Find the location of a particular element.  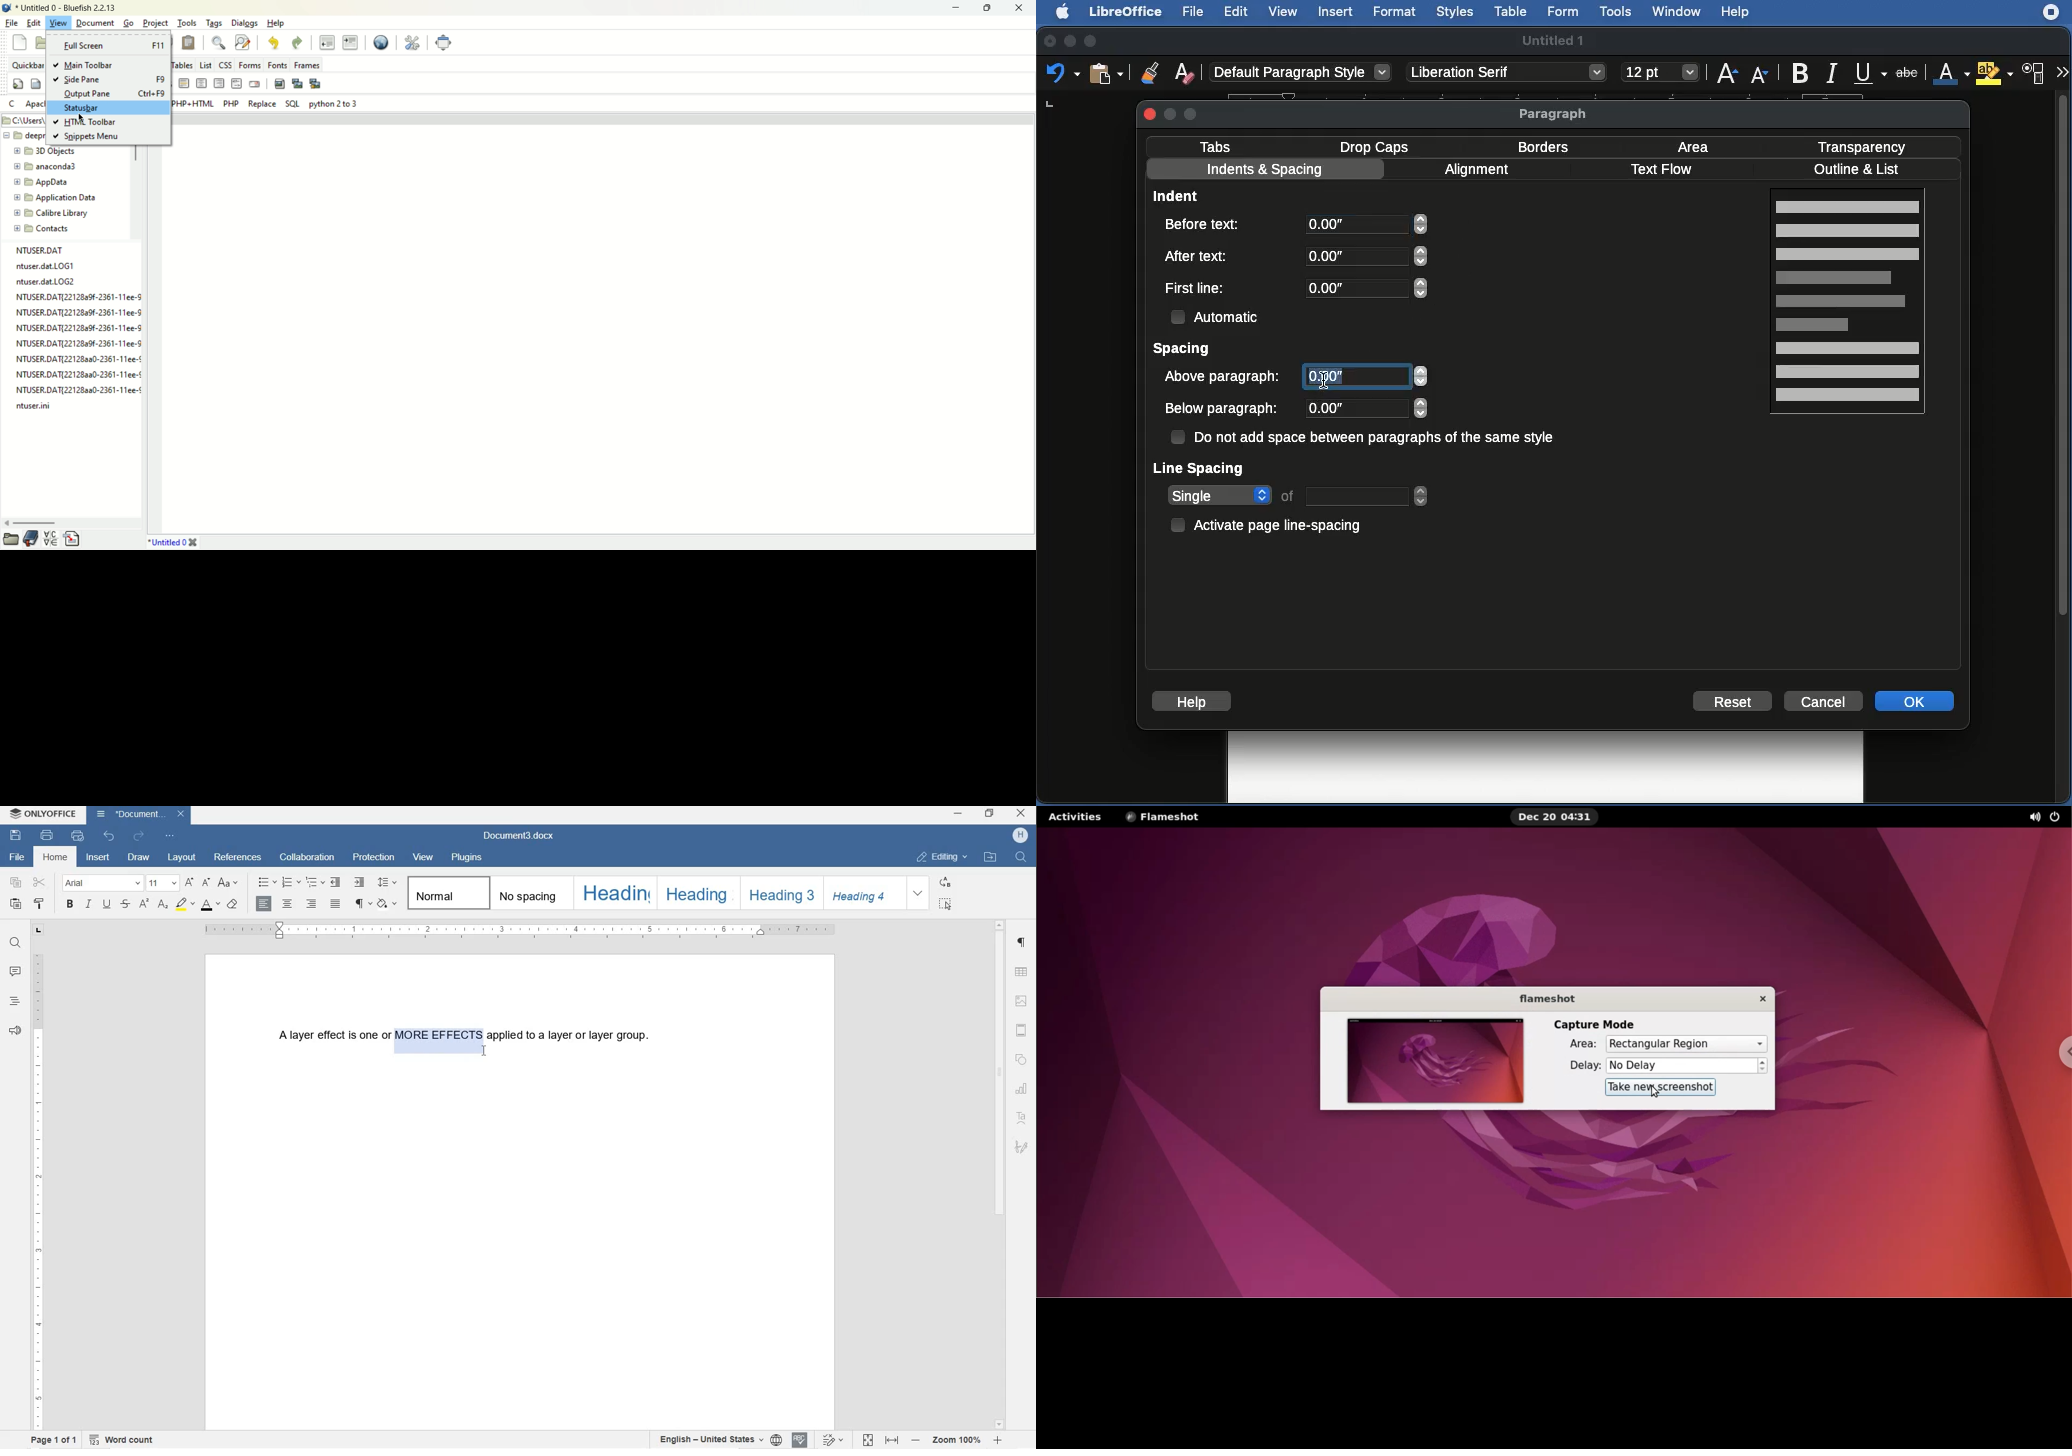

close is located at coordinates (1764, 1000).